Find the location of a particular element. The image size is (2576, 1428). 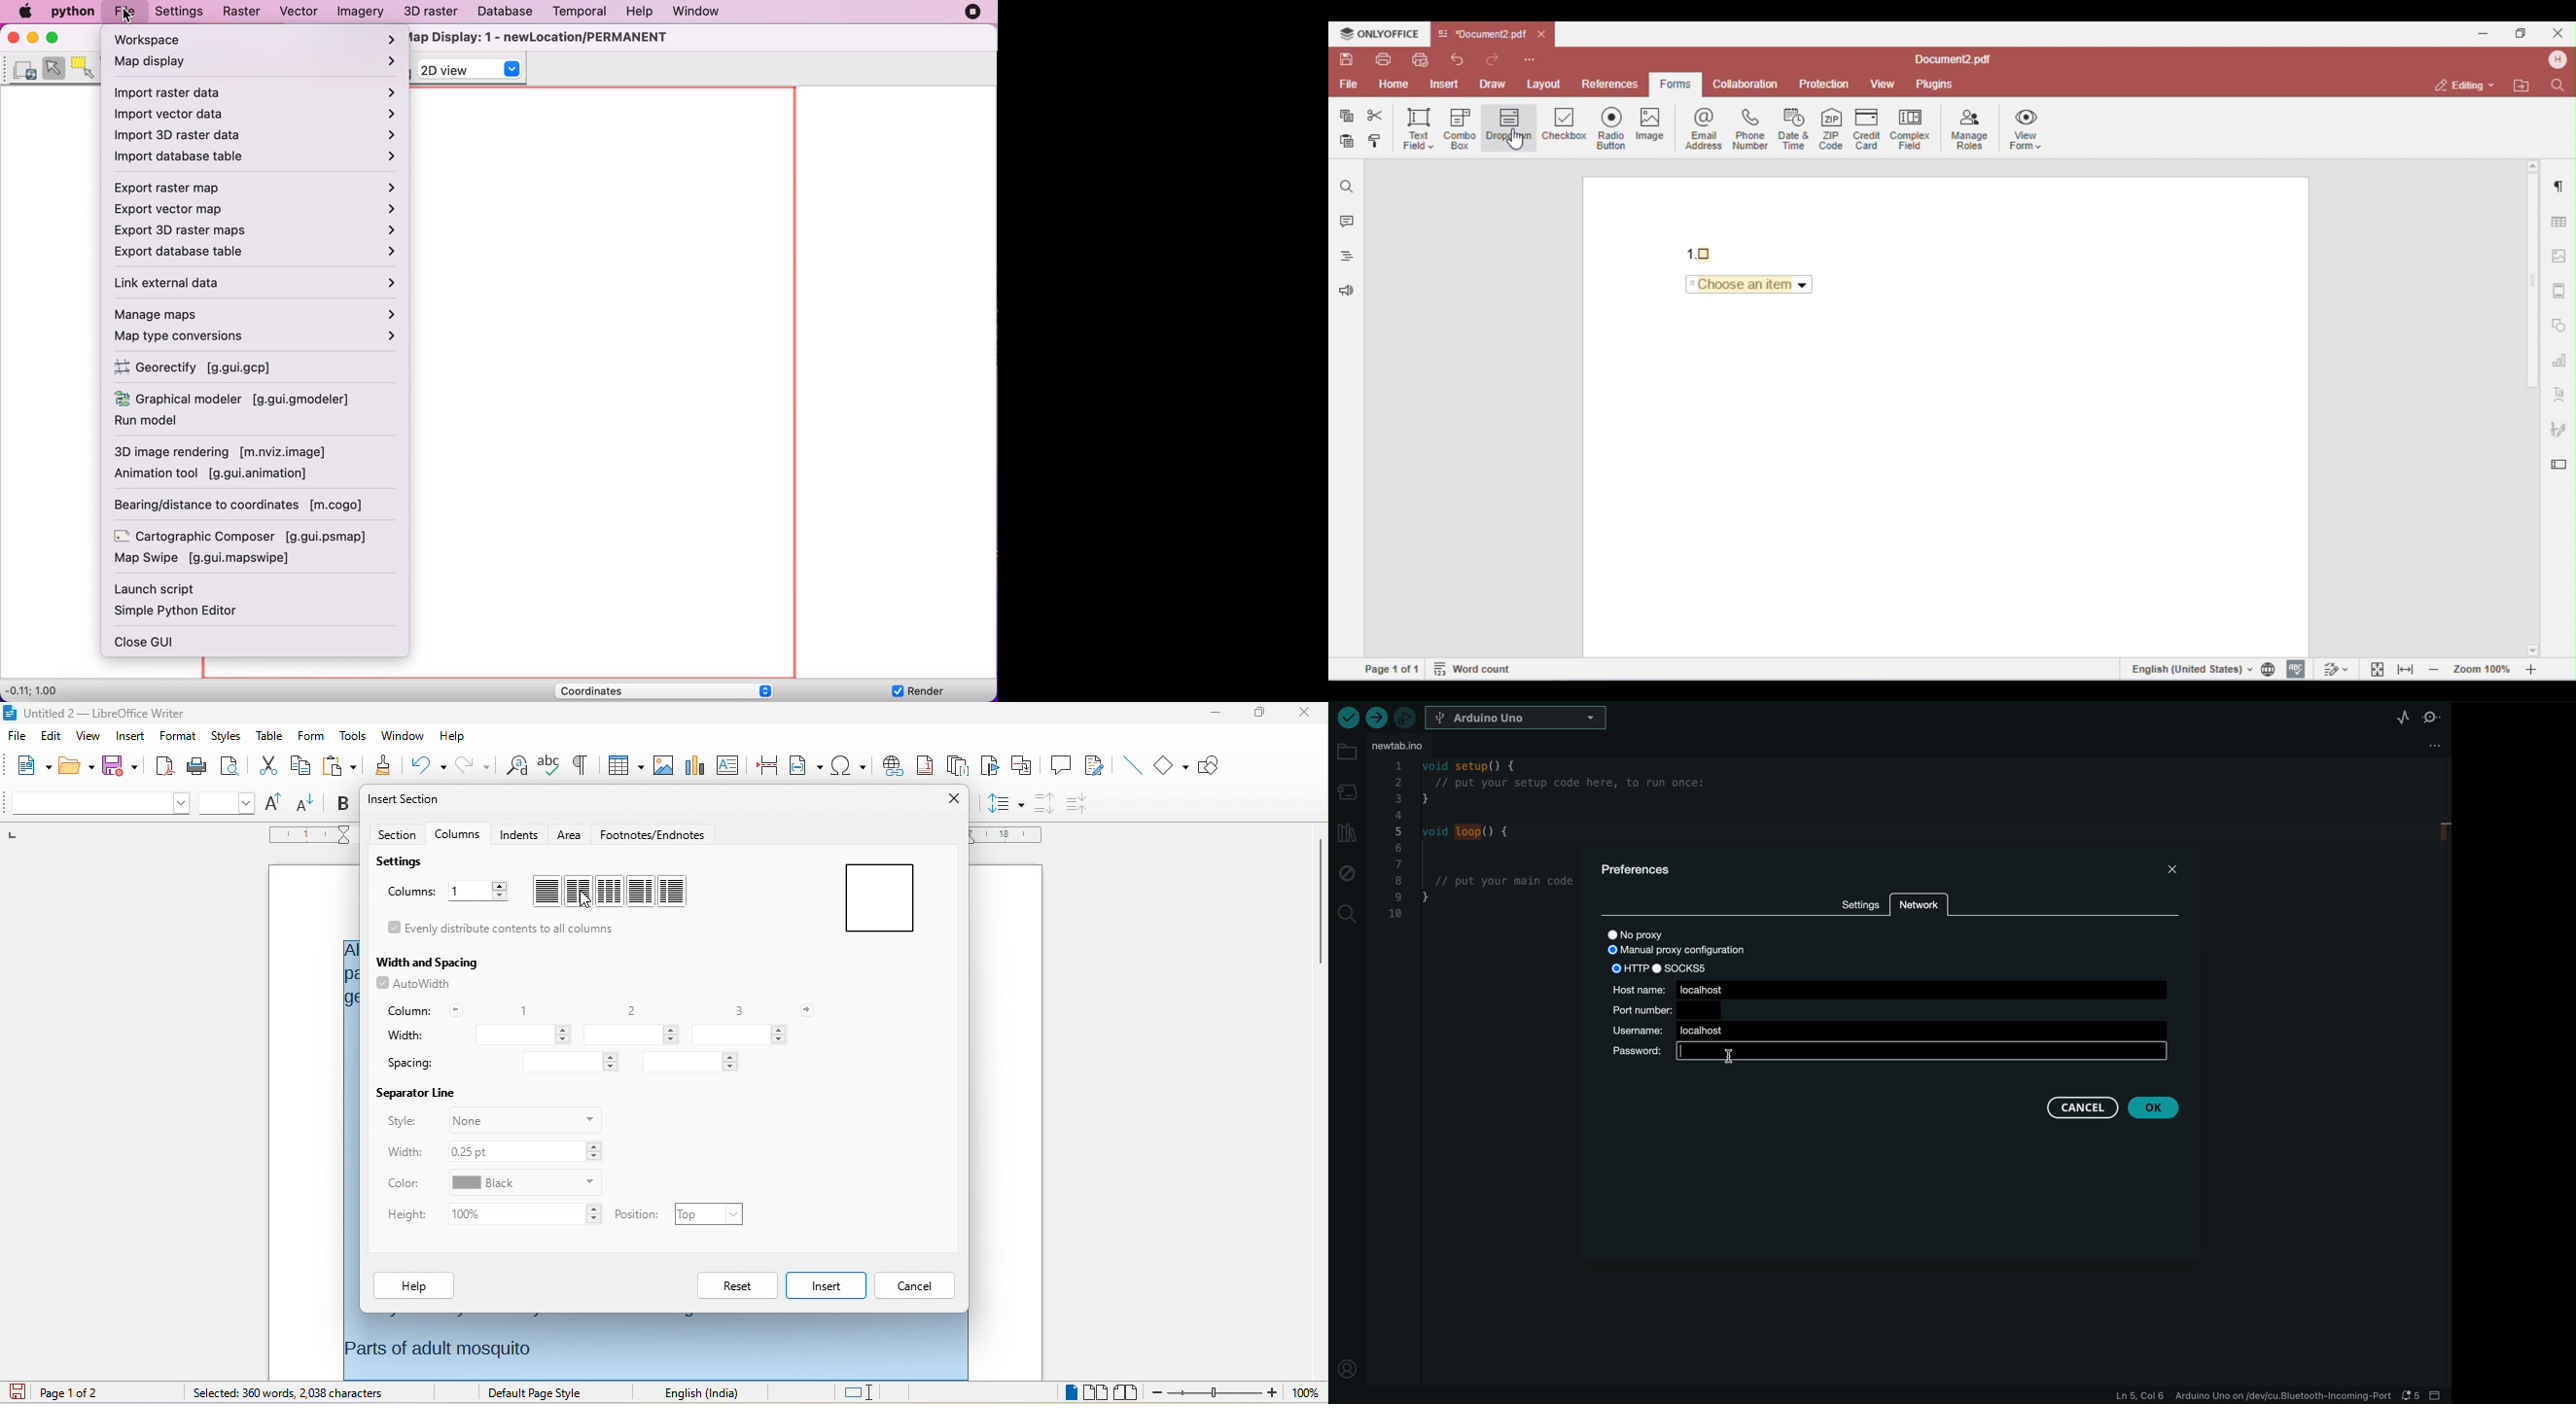

endnote is located at coordinates (960, 767).